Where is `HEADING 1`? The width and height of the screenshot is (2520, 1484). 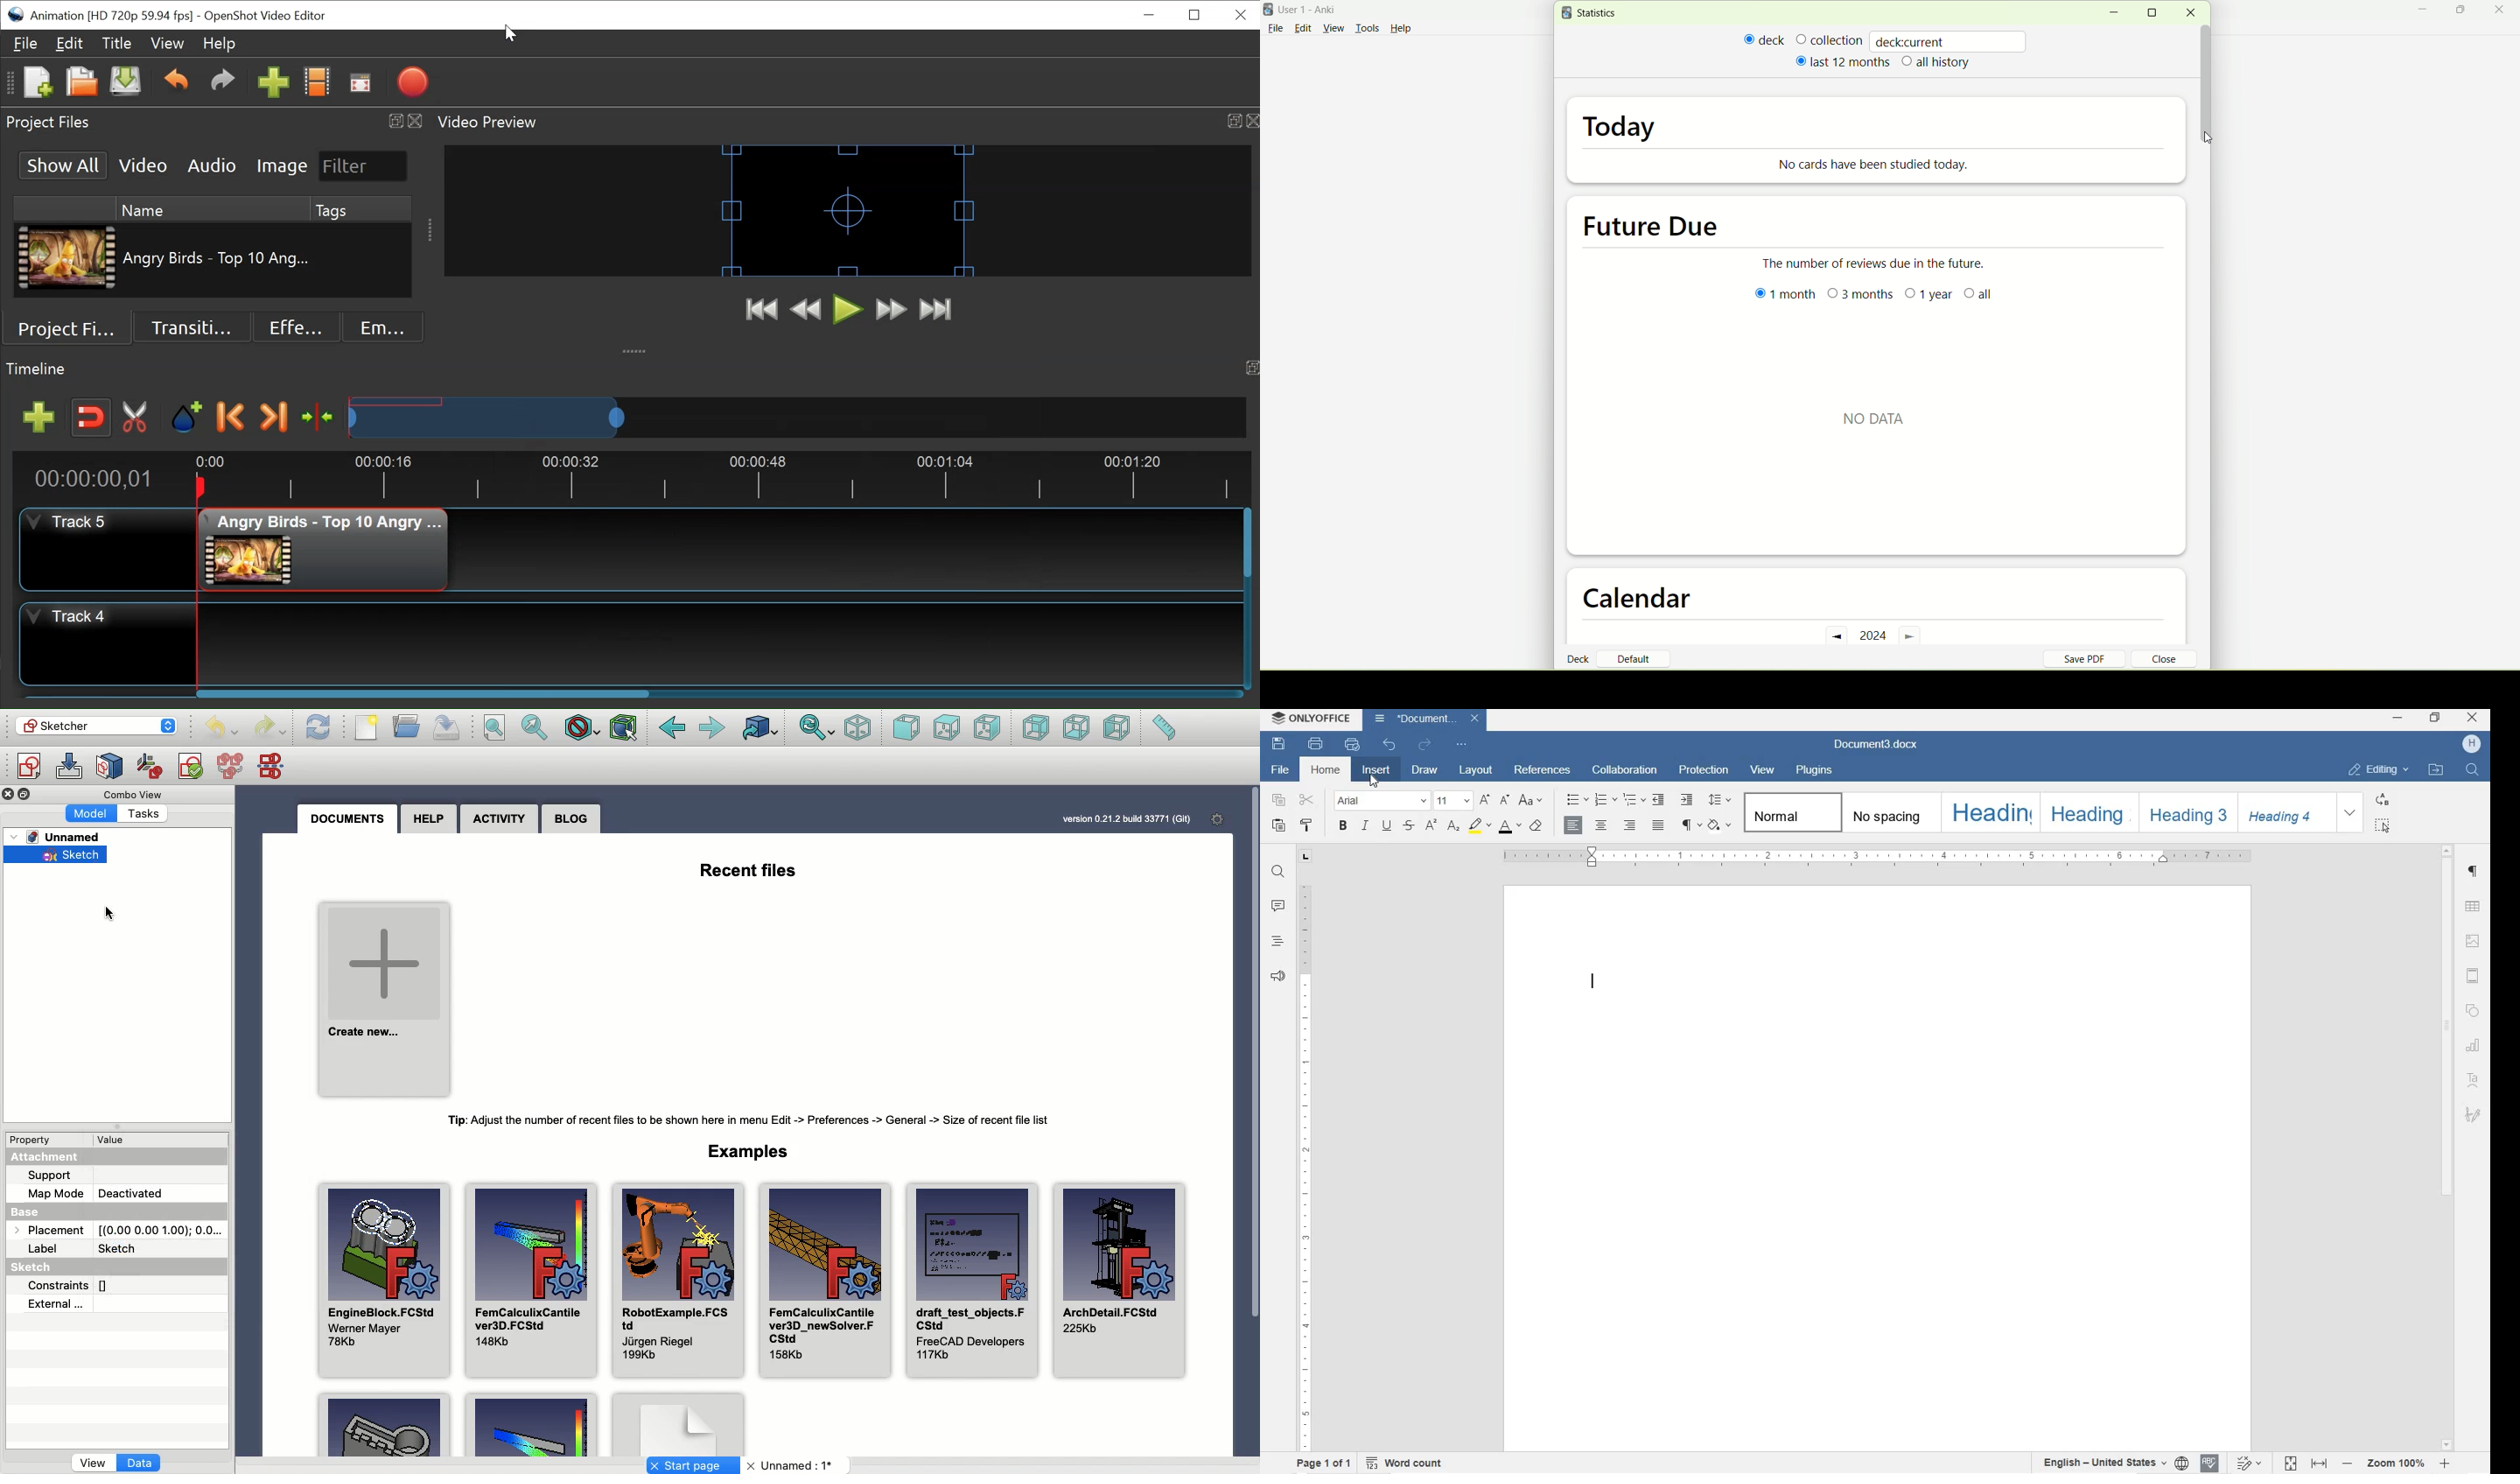
HEADING 1 is located at coordinates (1990, 815).